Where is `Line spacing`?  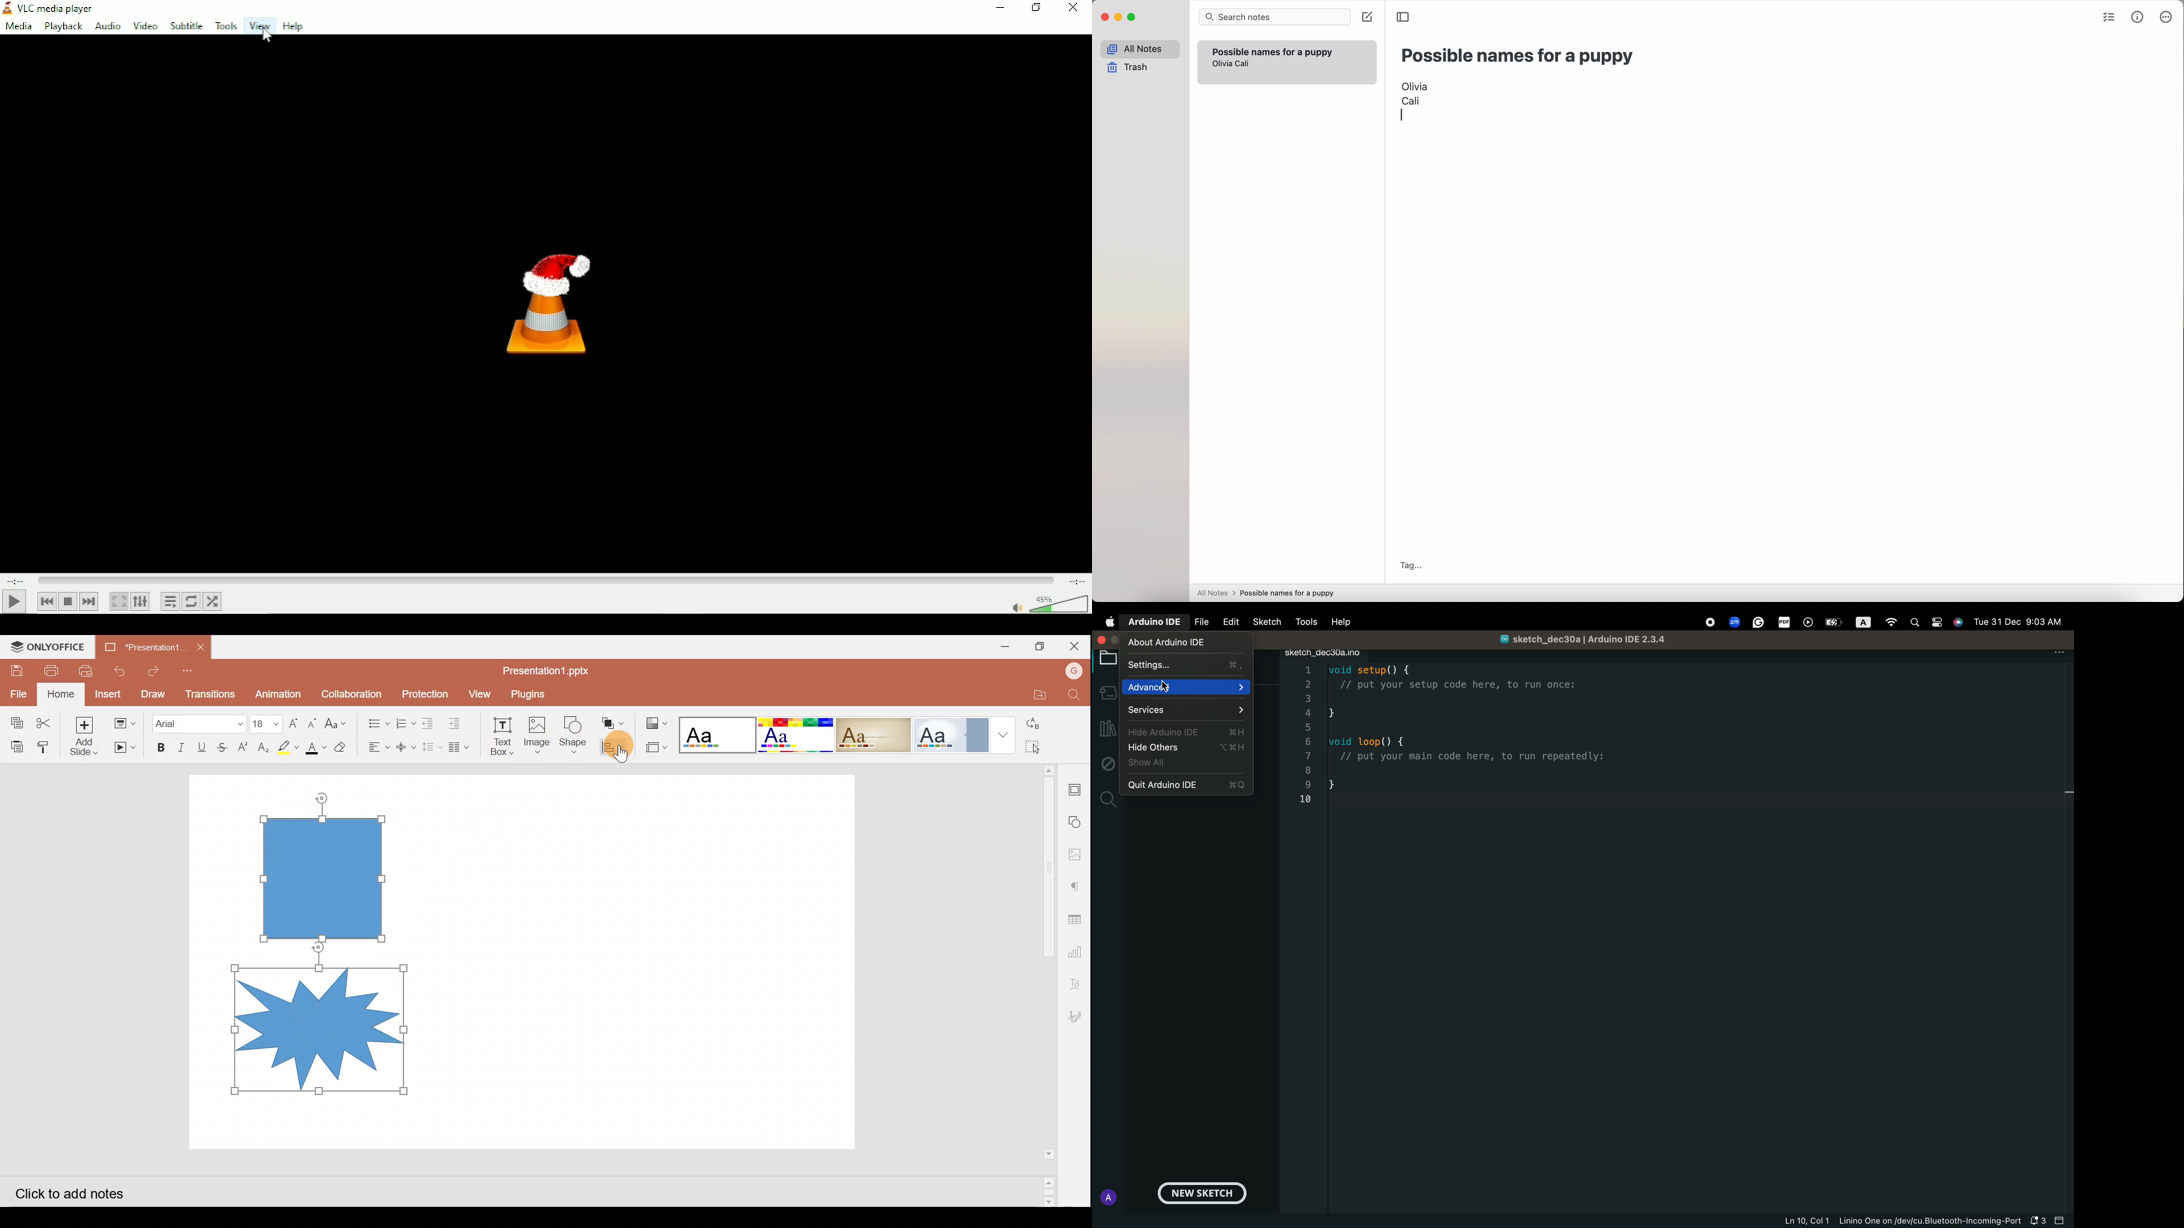 Line spacing is located at coordinates (432, 748).